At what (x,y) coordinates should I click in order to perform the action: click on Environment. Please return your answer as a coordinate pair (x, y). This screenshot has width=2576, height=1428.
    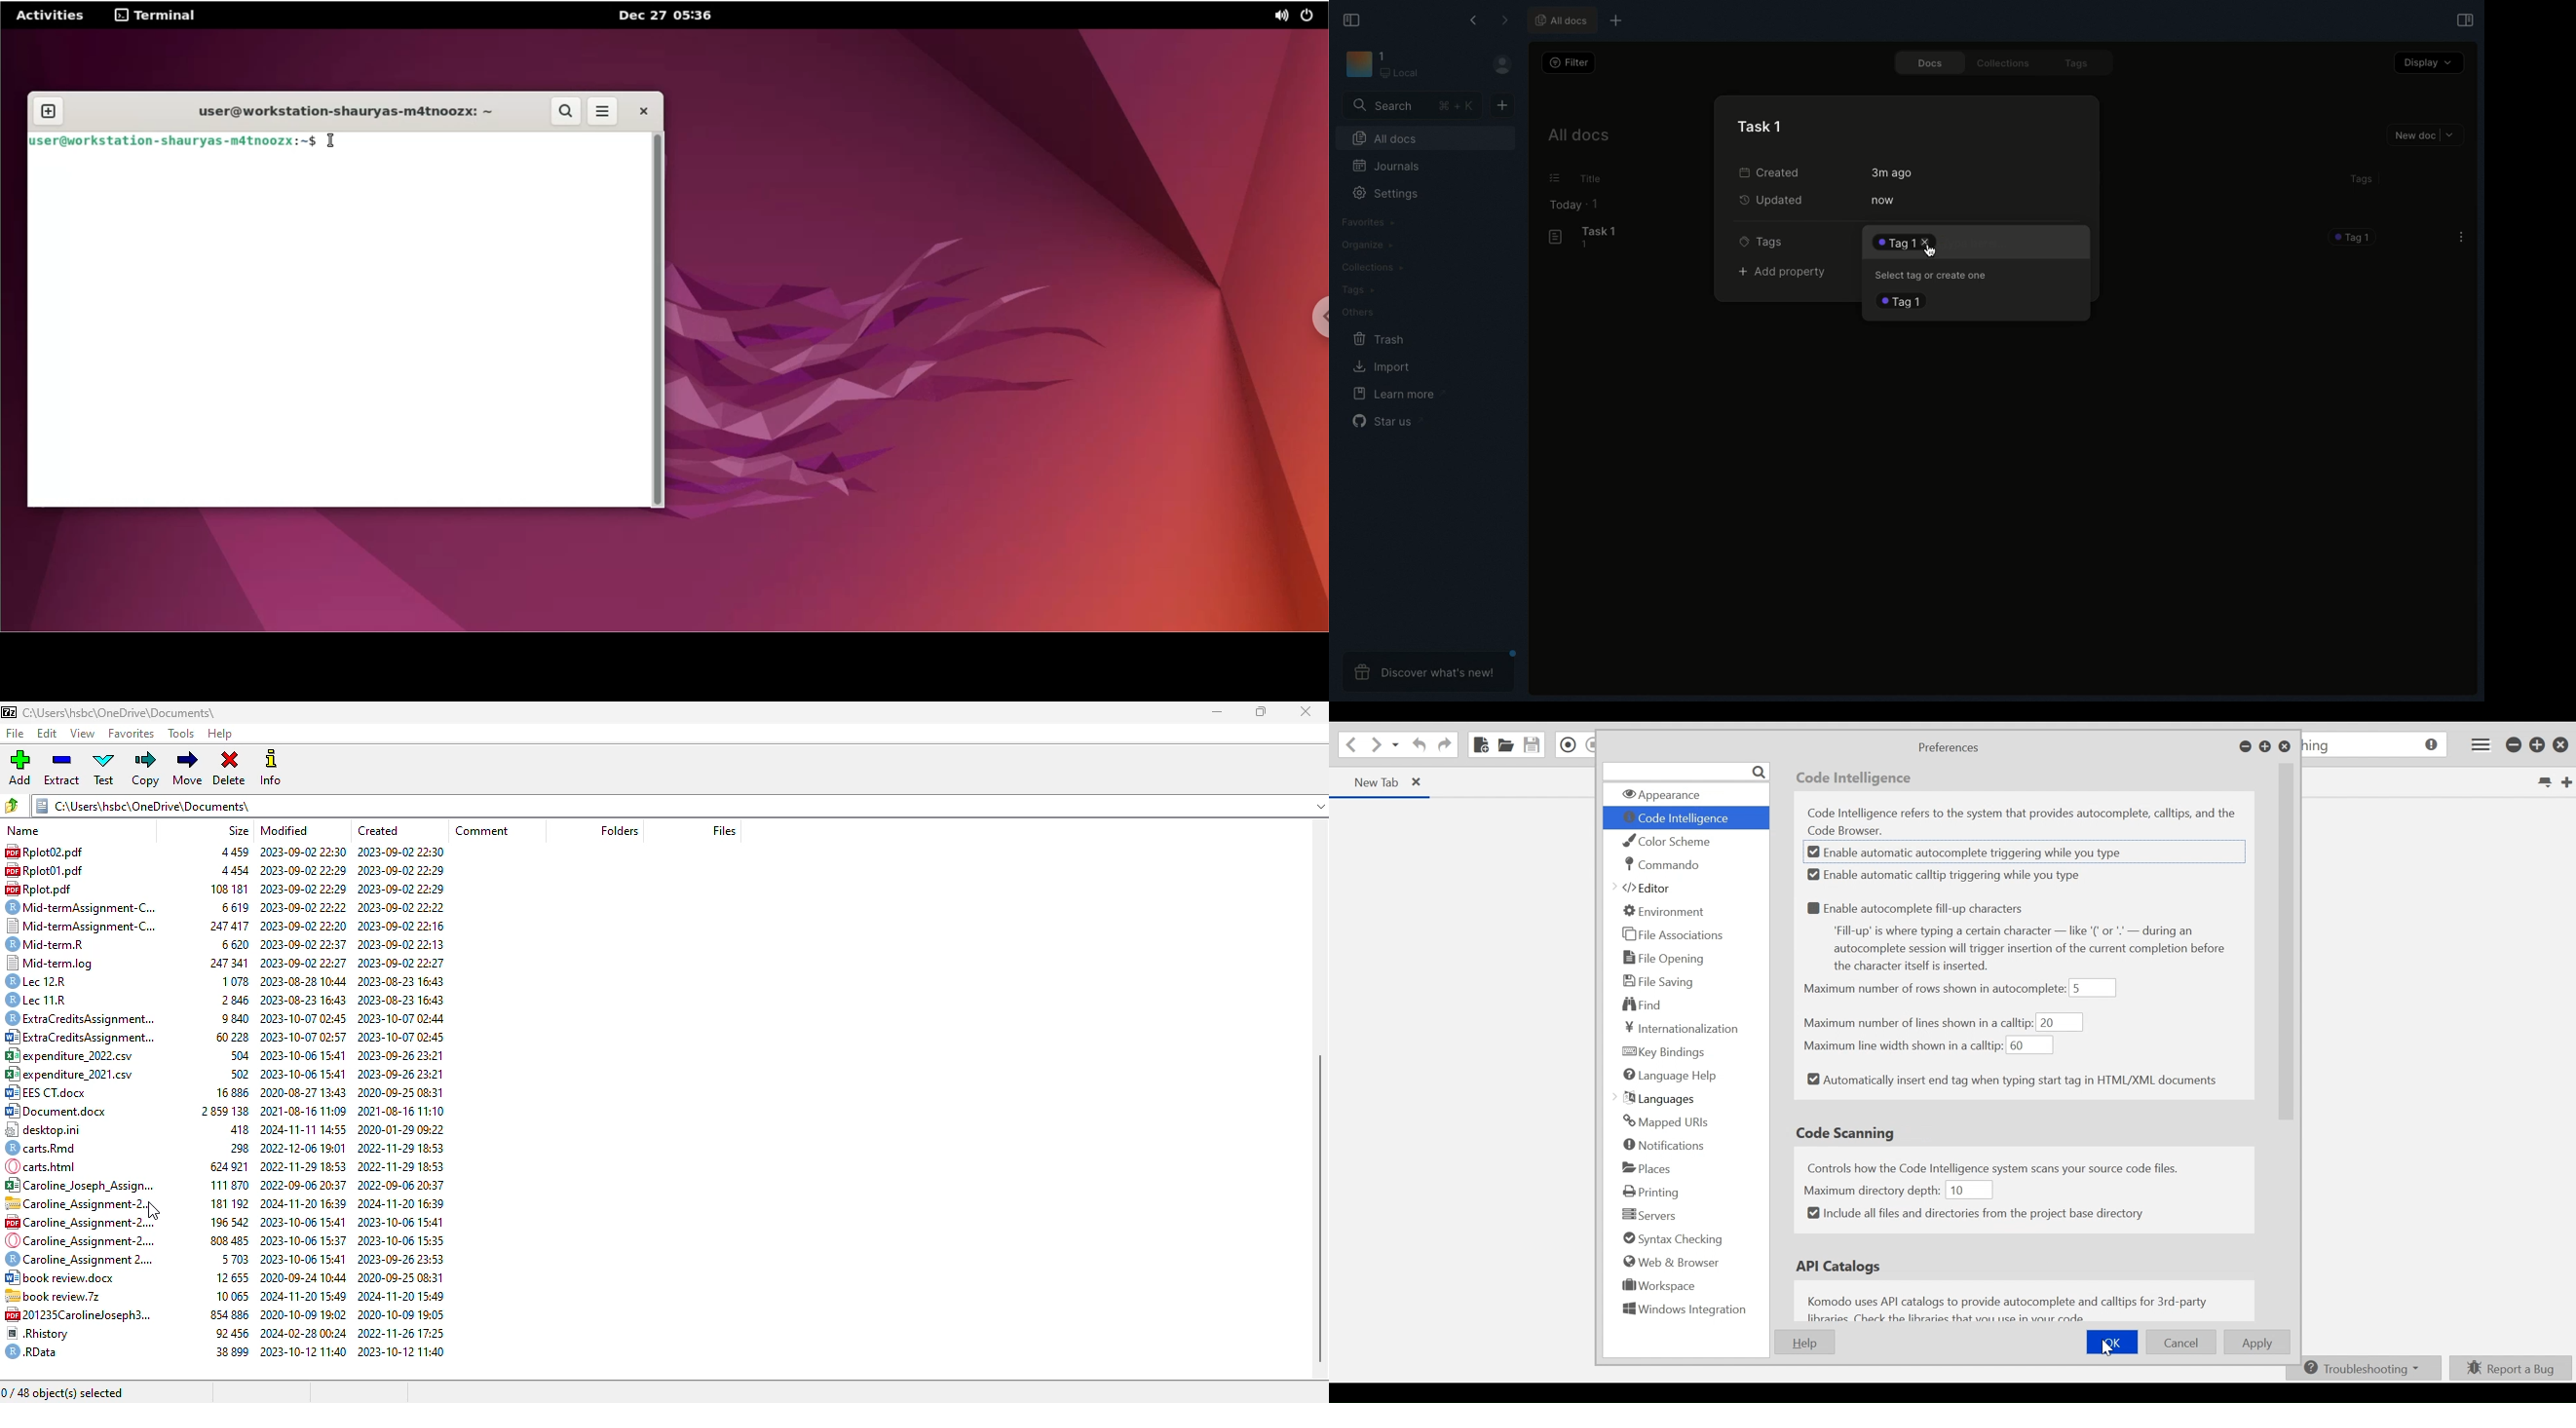
    Looking at the image, I should click on (1665, 911).